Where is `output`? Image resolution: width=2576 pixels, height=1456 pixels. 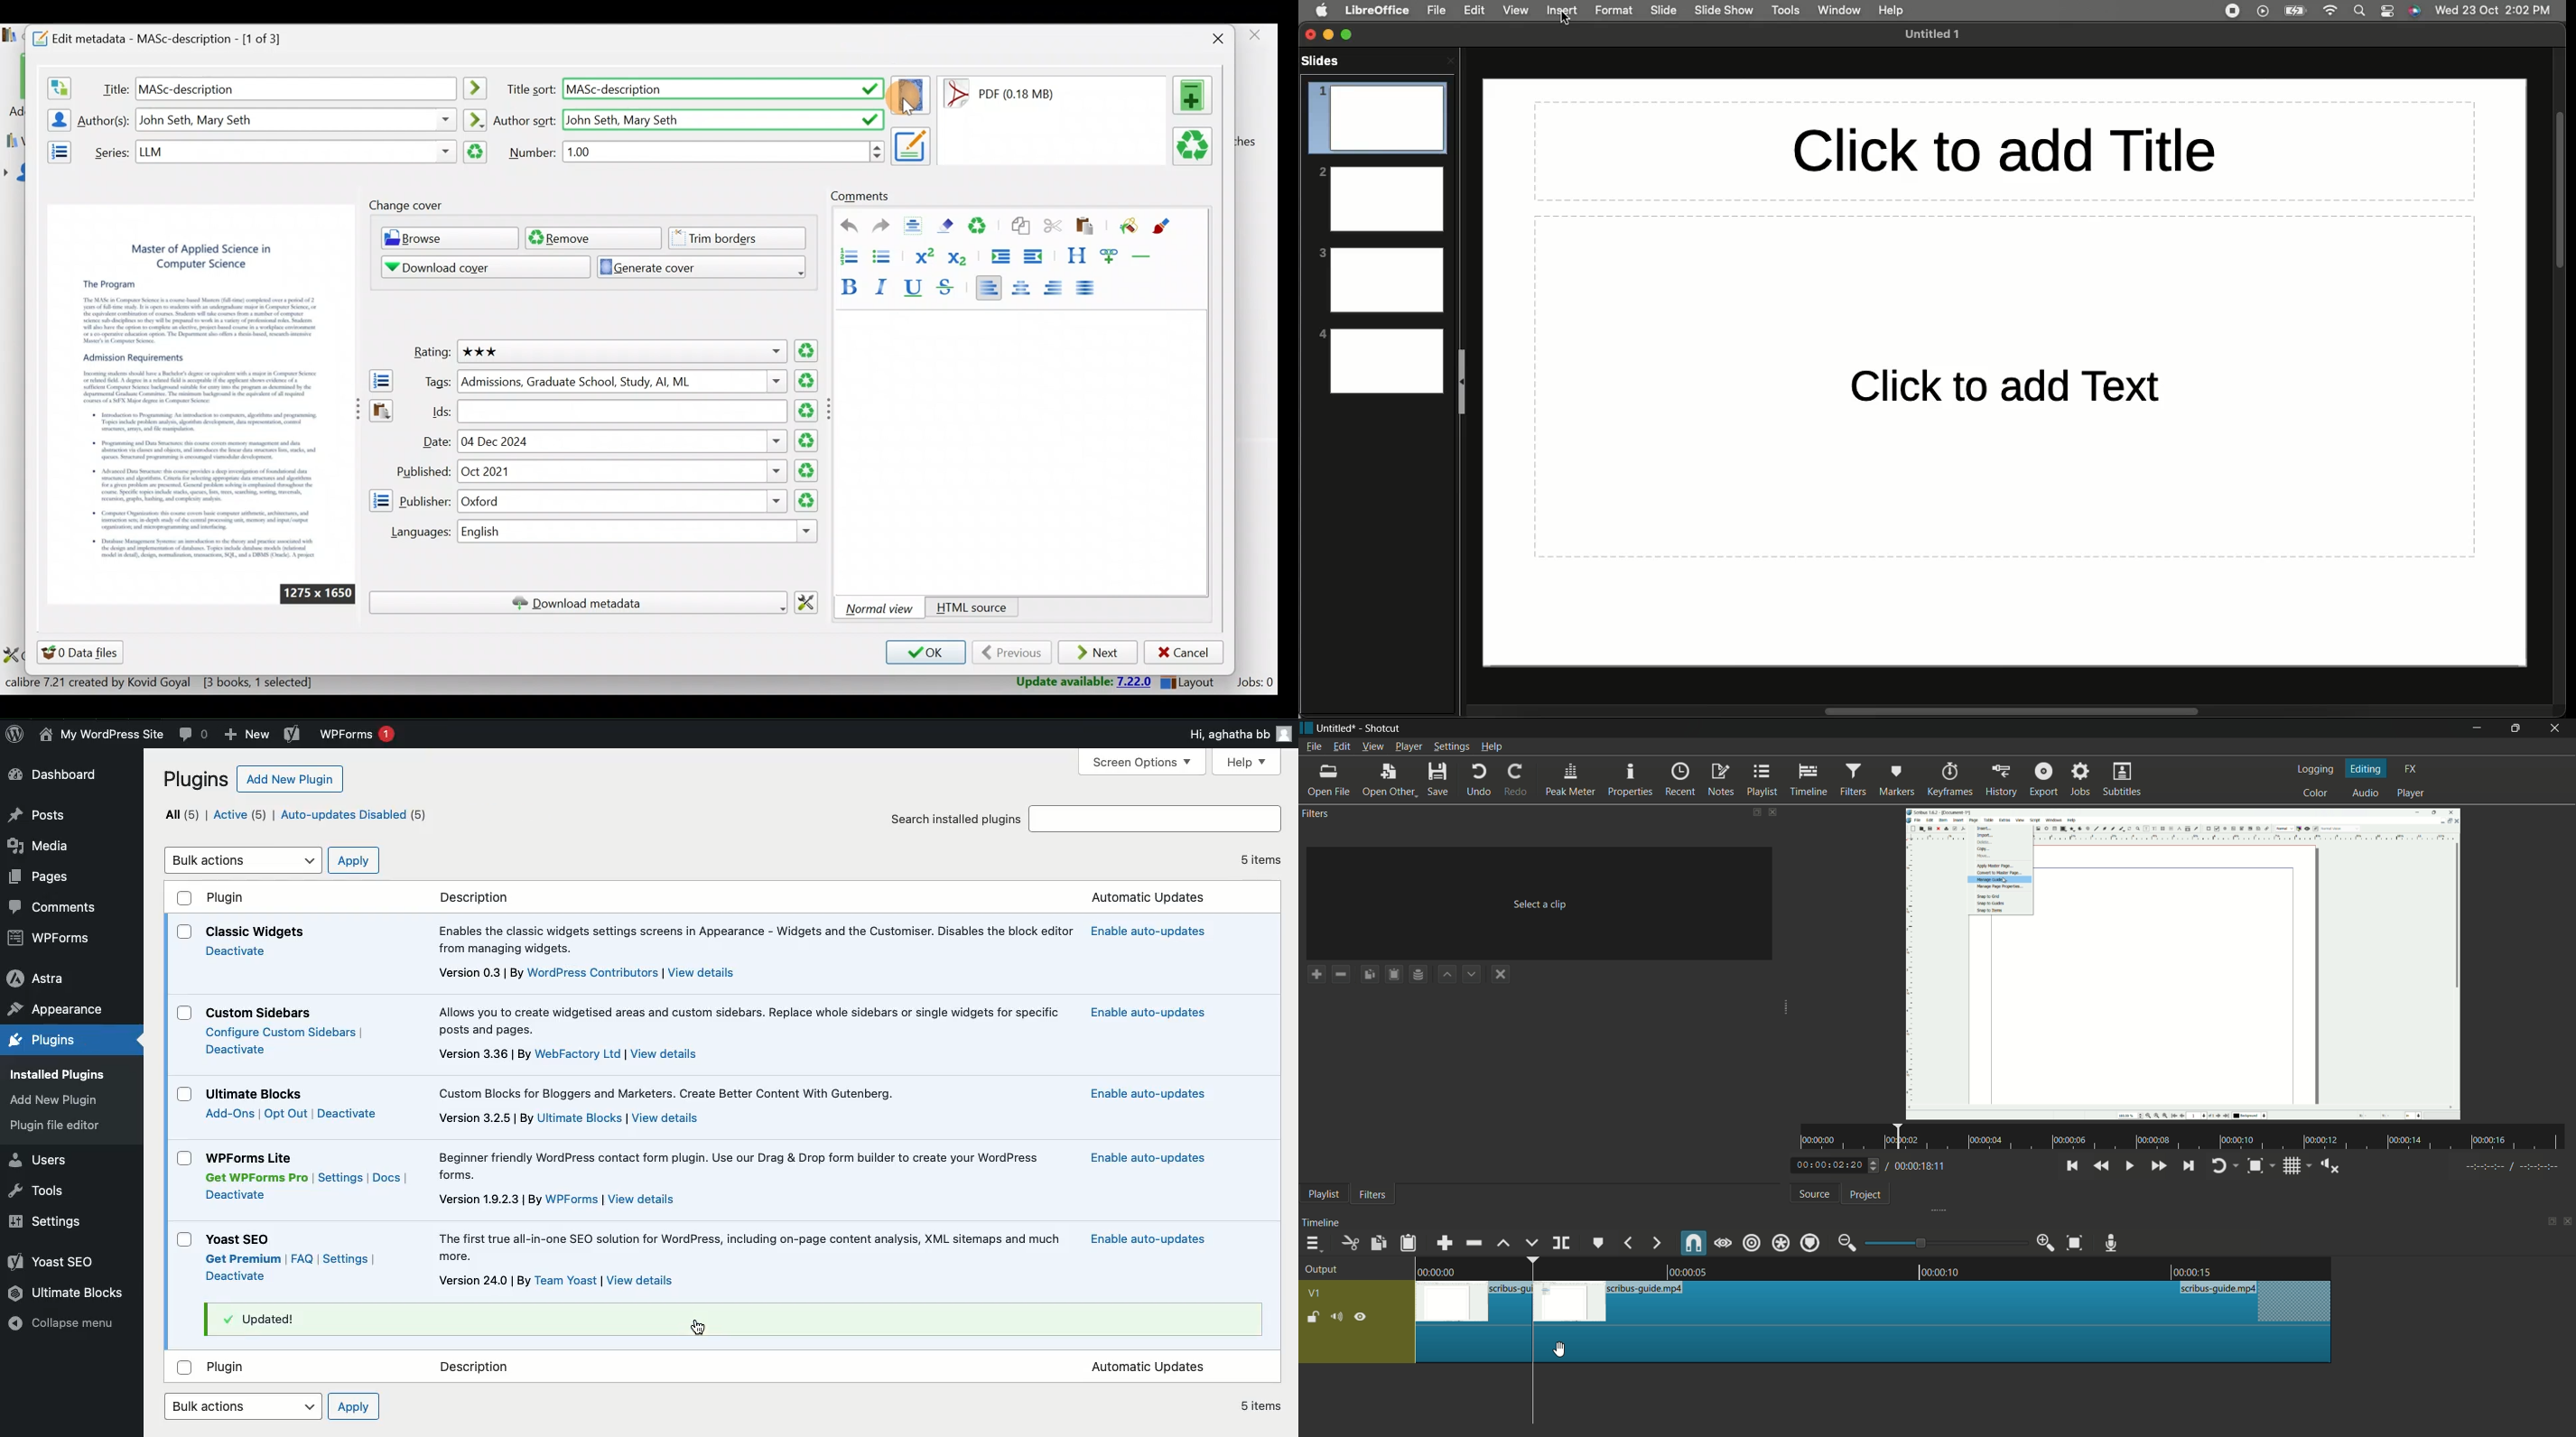 output is located at coordinates (1321, 1270).